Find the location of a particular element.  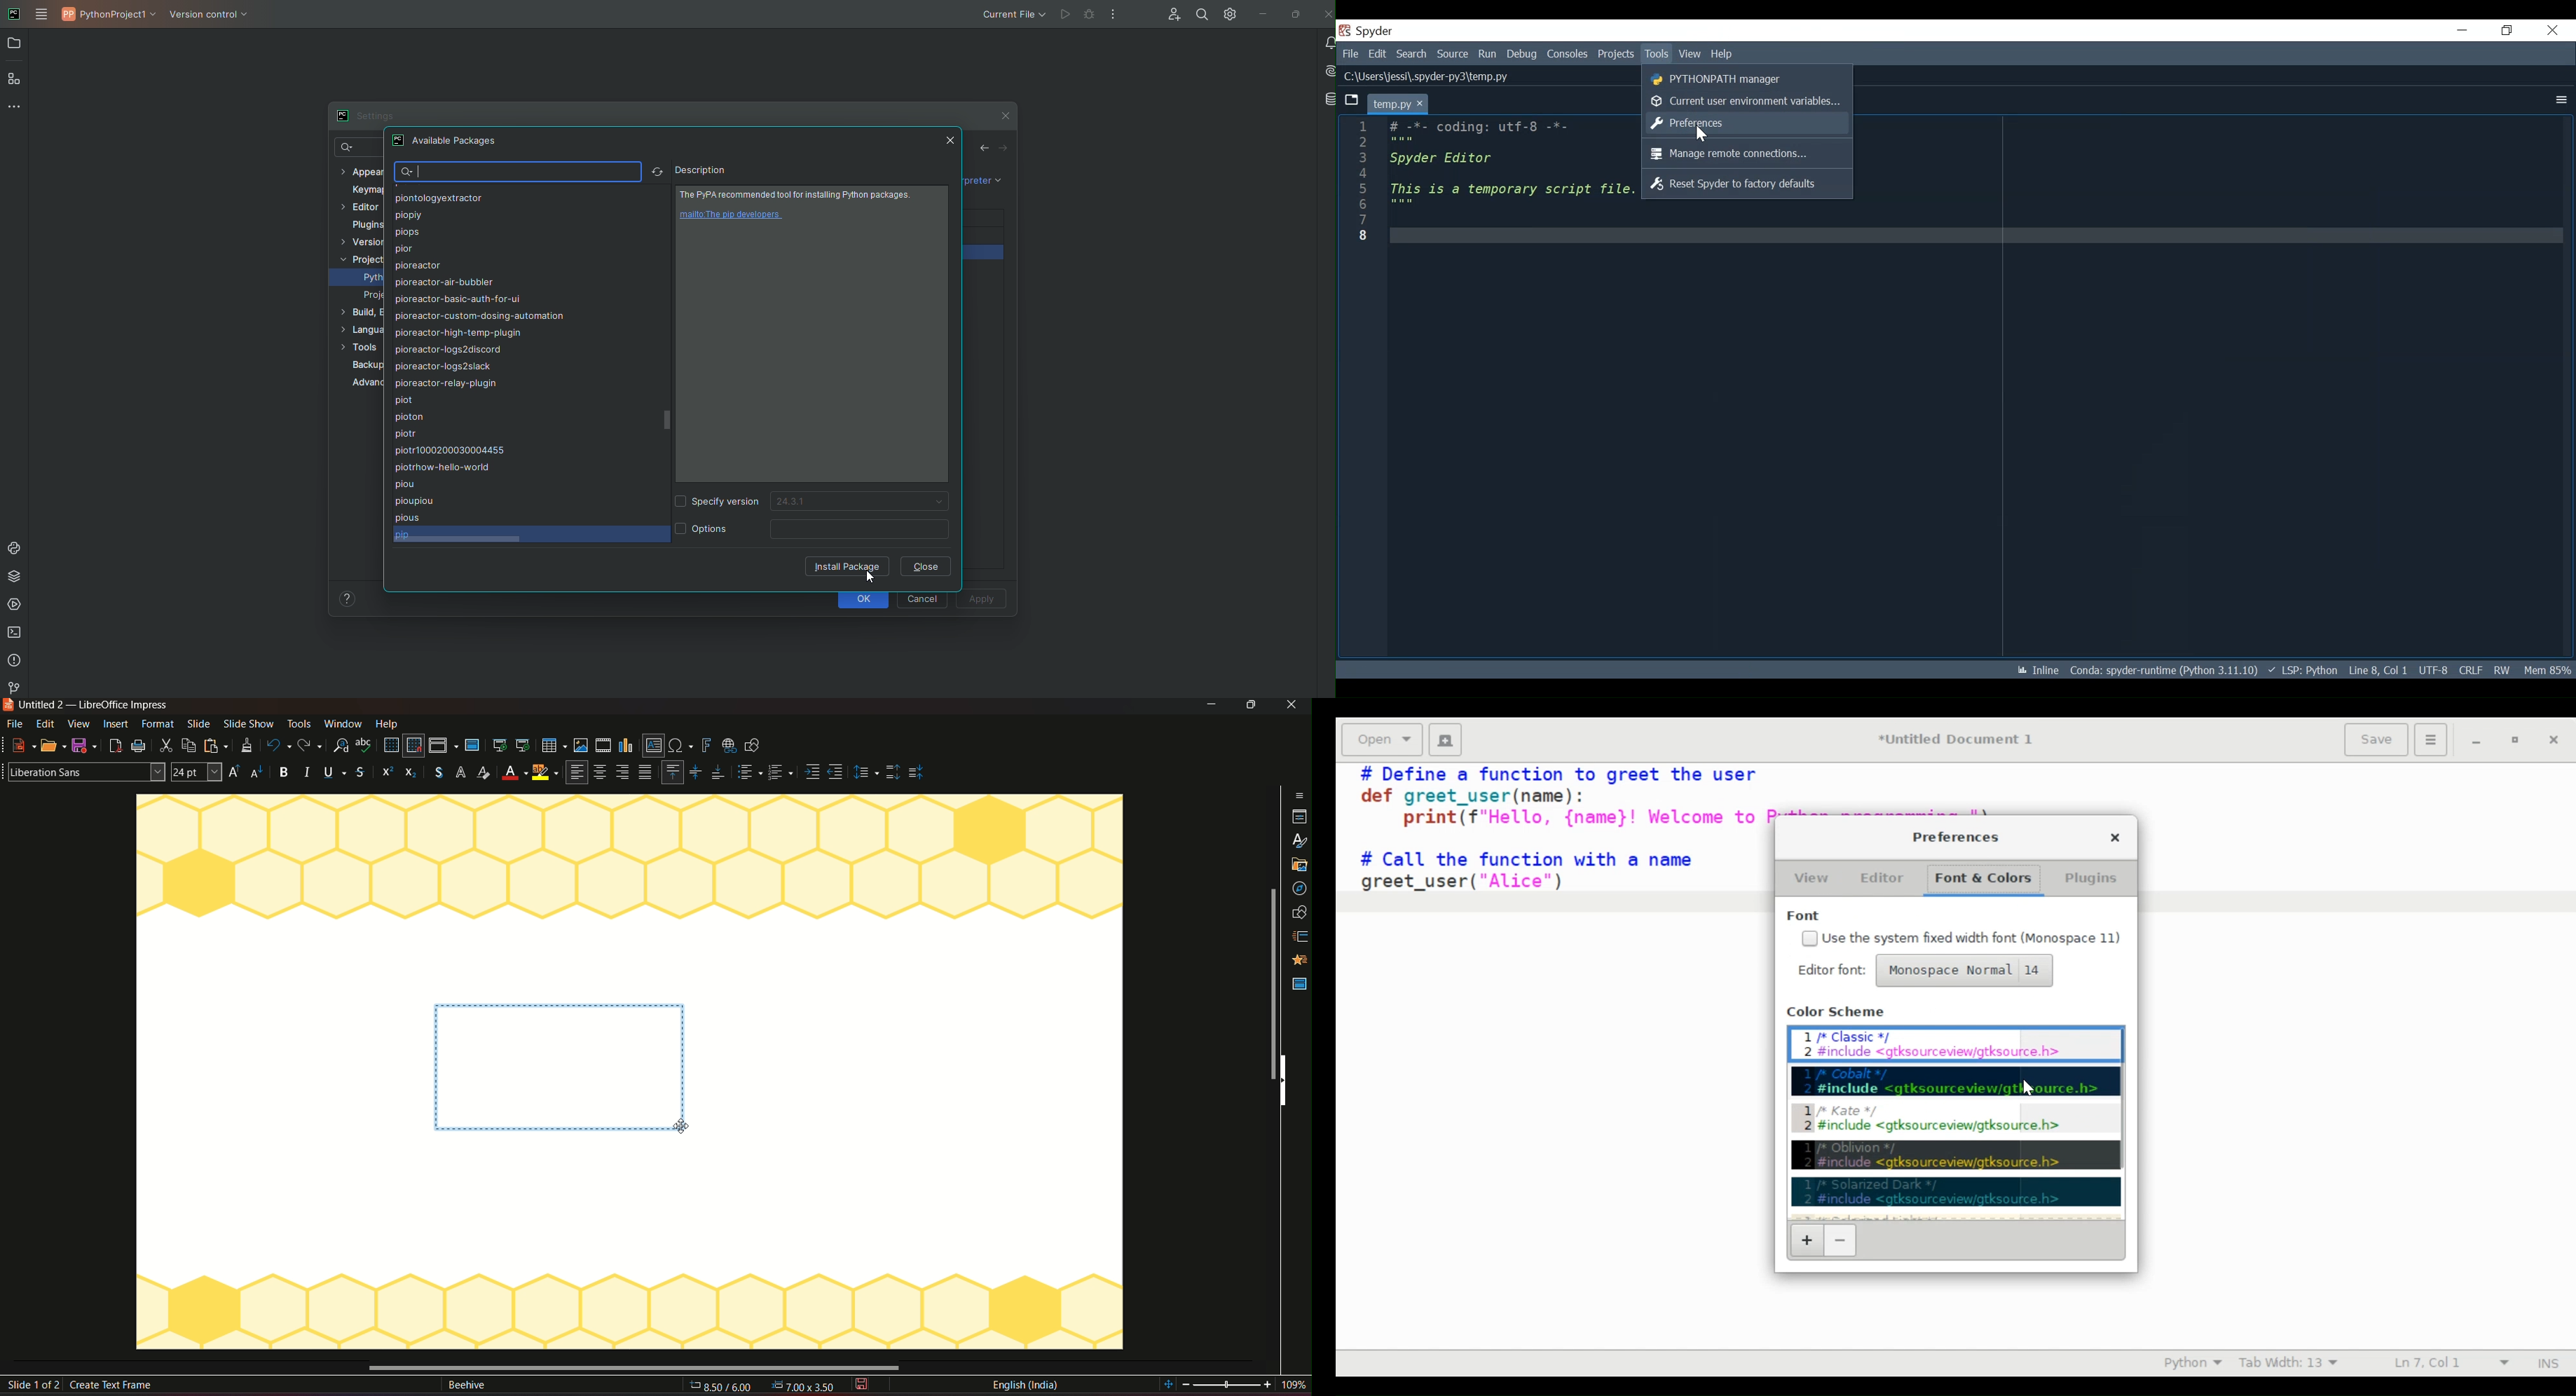

Project Structure is located at coordinates (371, 297).